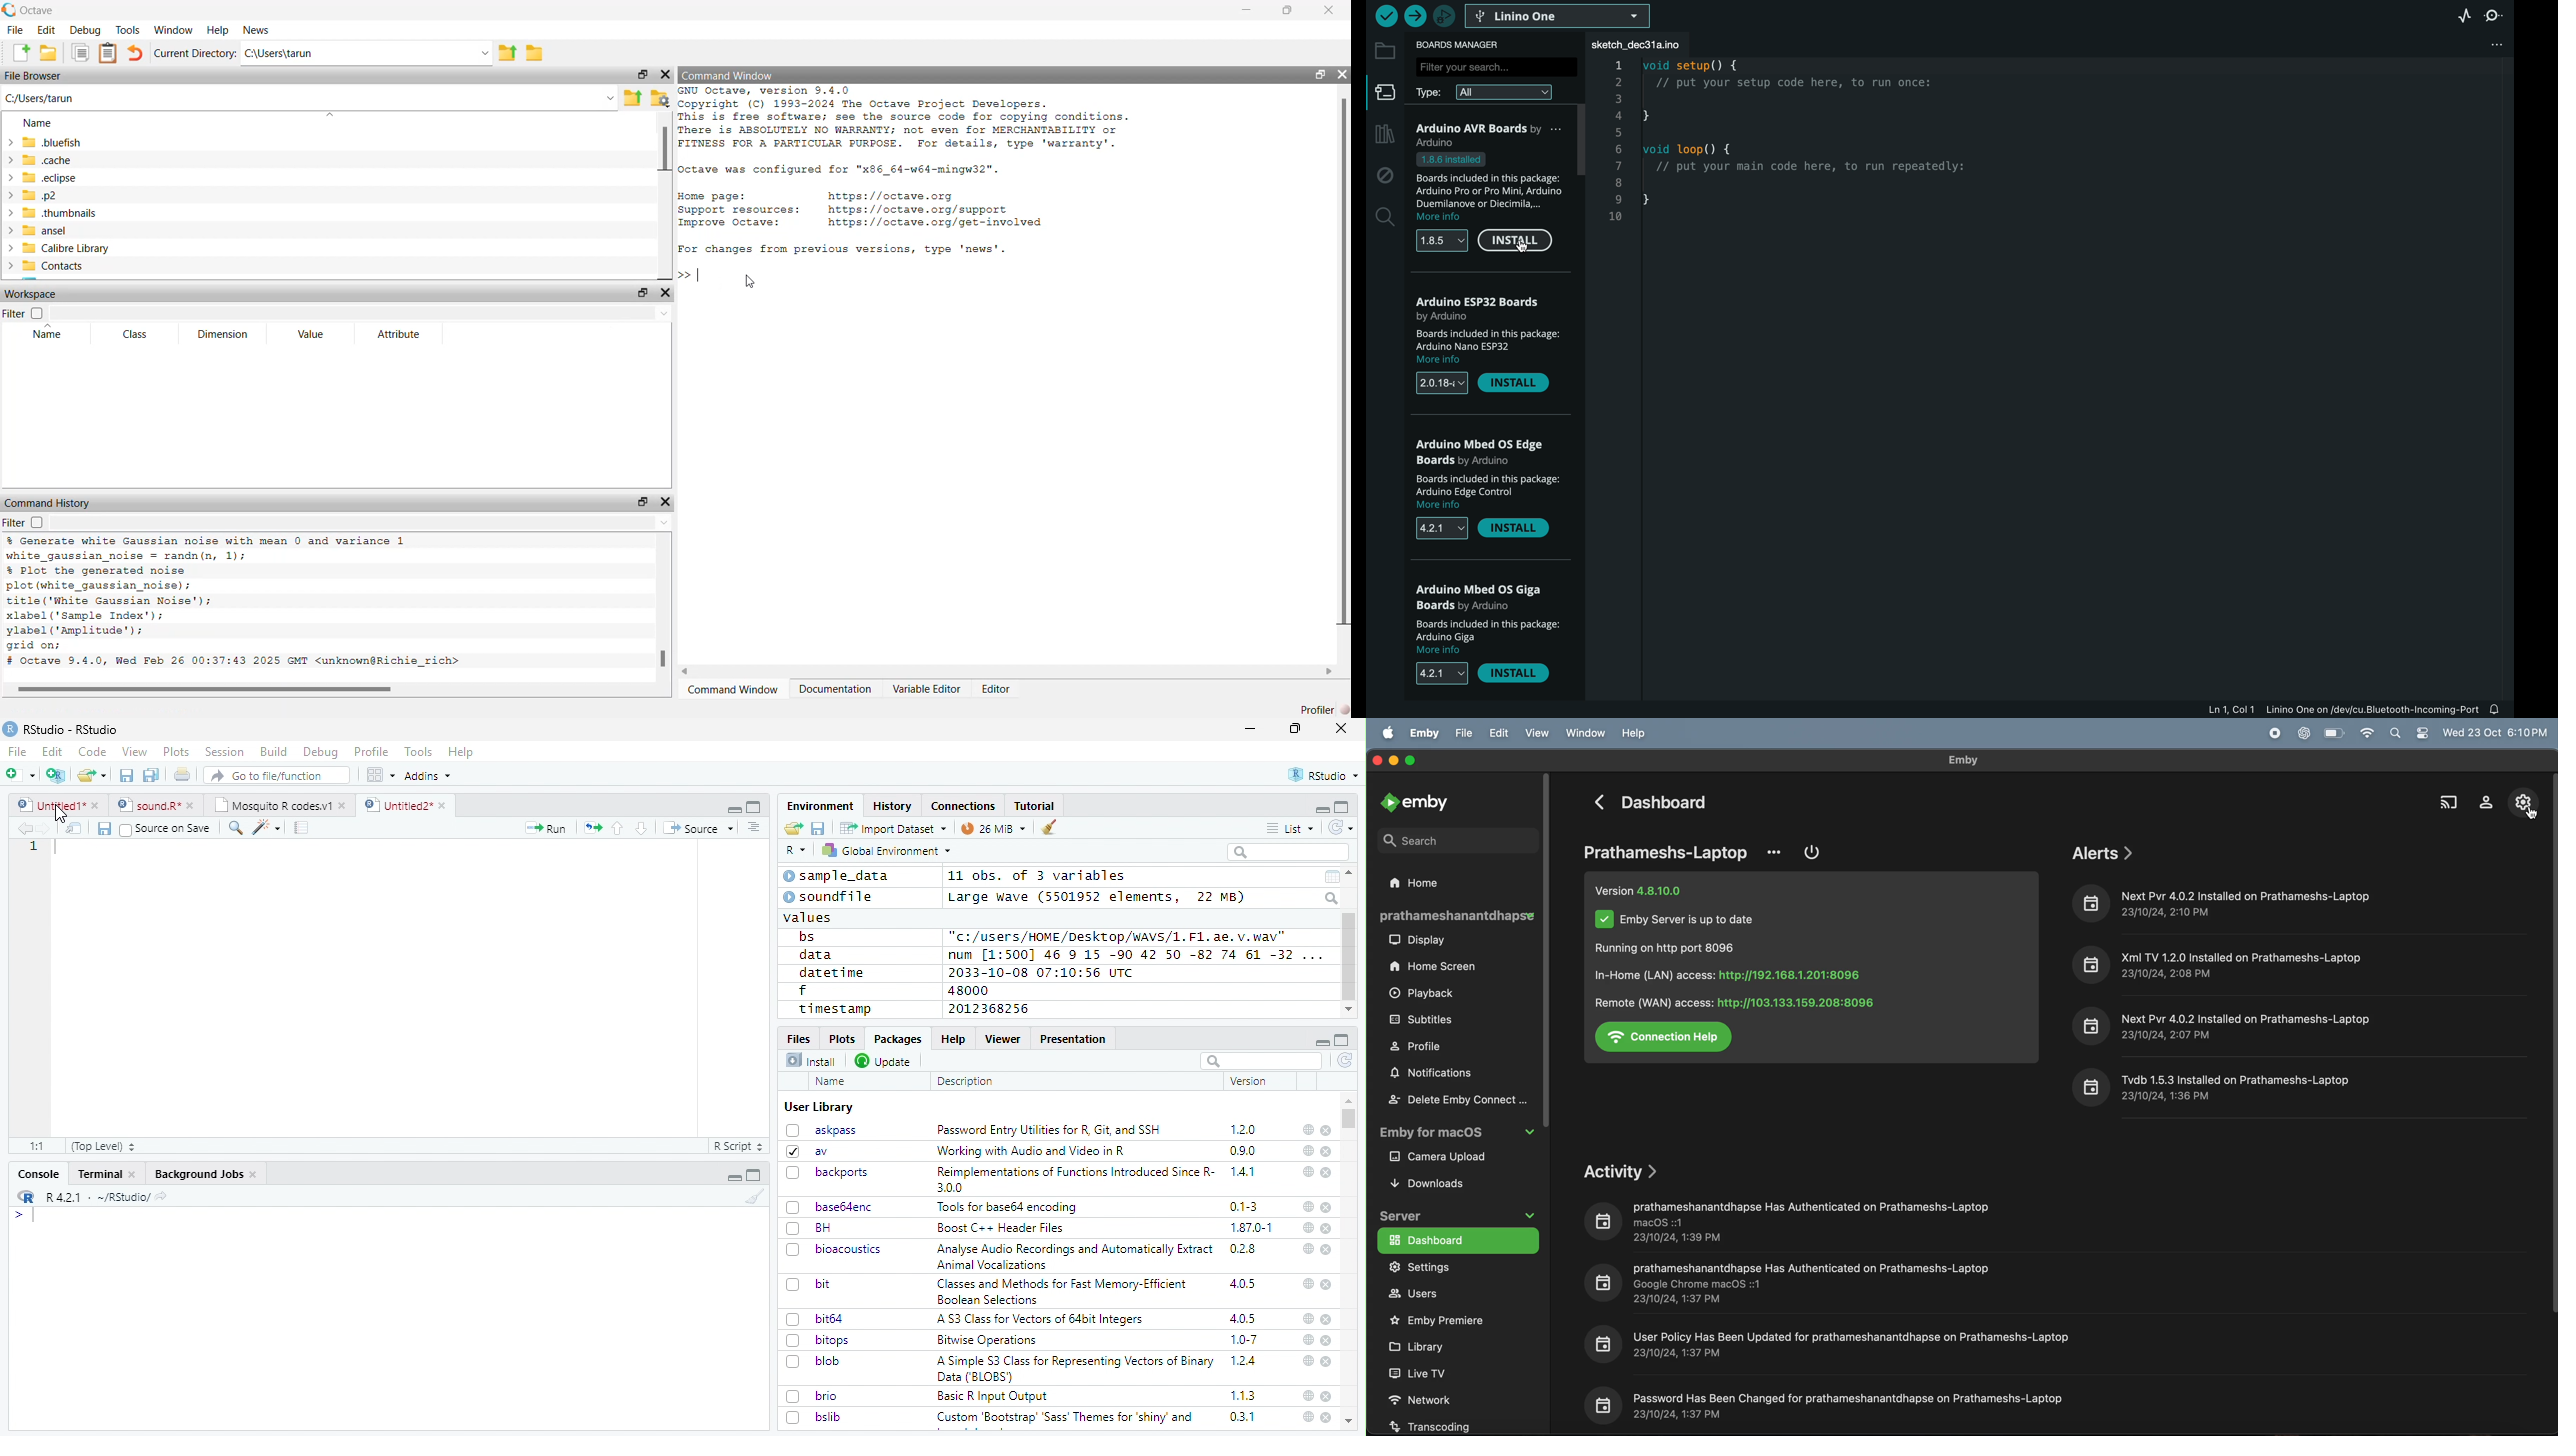  Describe the element at coordinates (76, 828) in the screenshot. I see `Show in new window` at that location.